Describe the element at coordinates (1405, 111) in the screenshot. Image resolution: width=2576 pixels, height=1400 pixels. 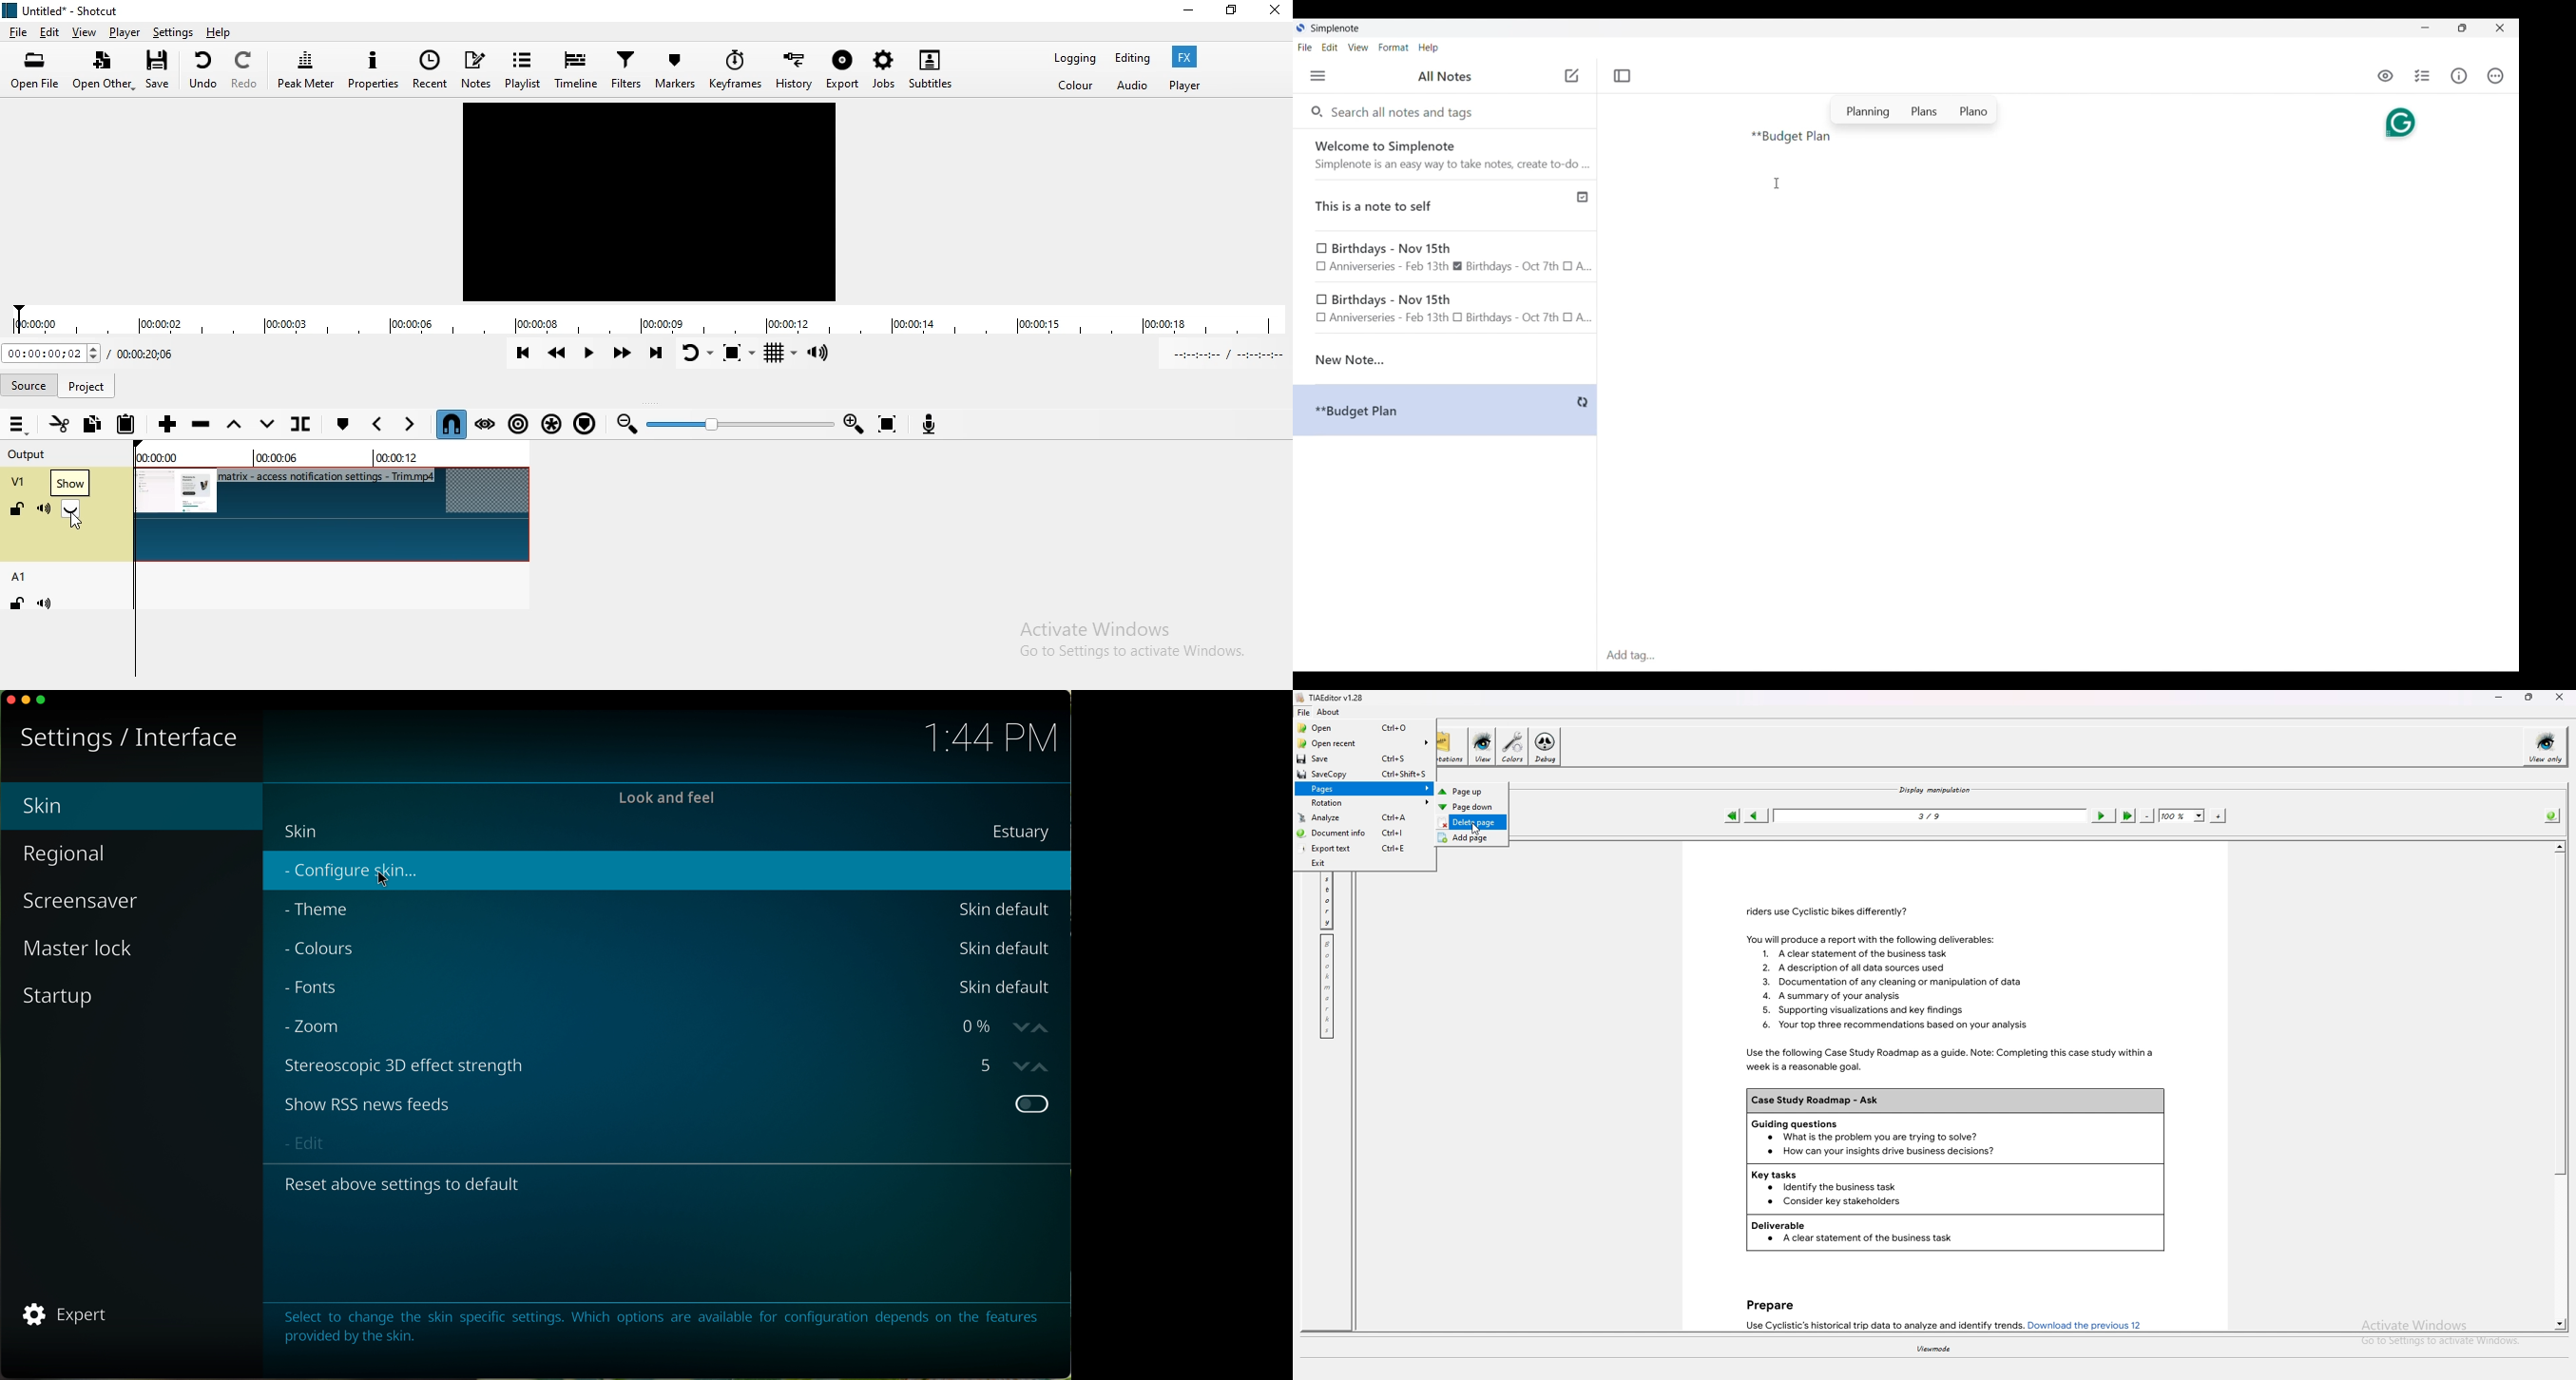
I see `Search all notes and tags` at that location.